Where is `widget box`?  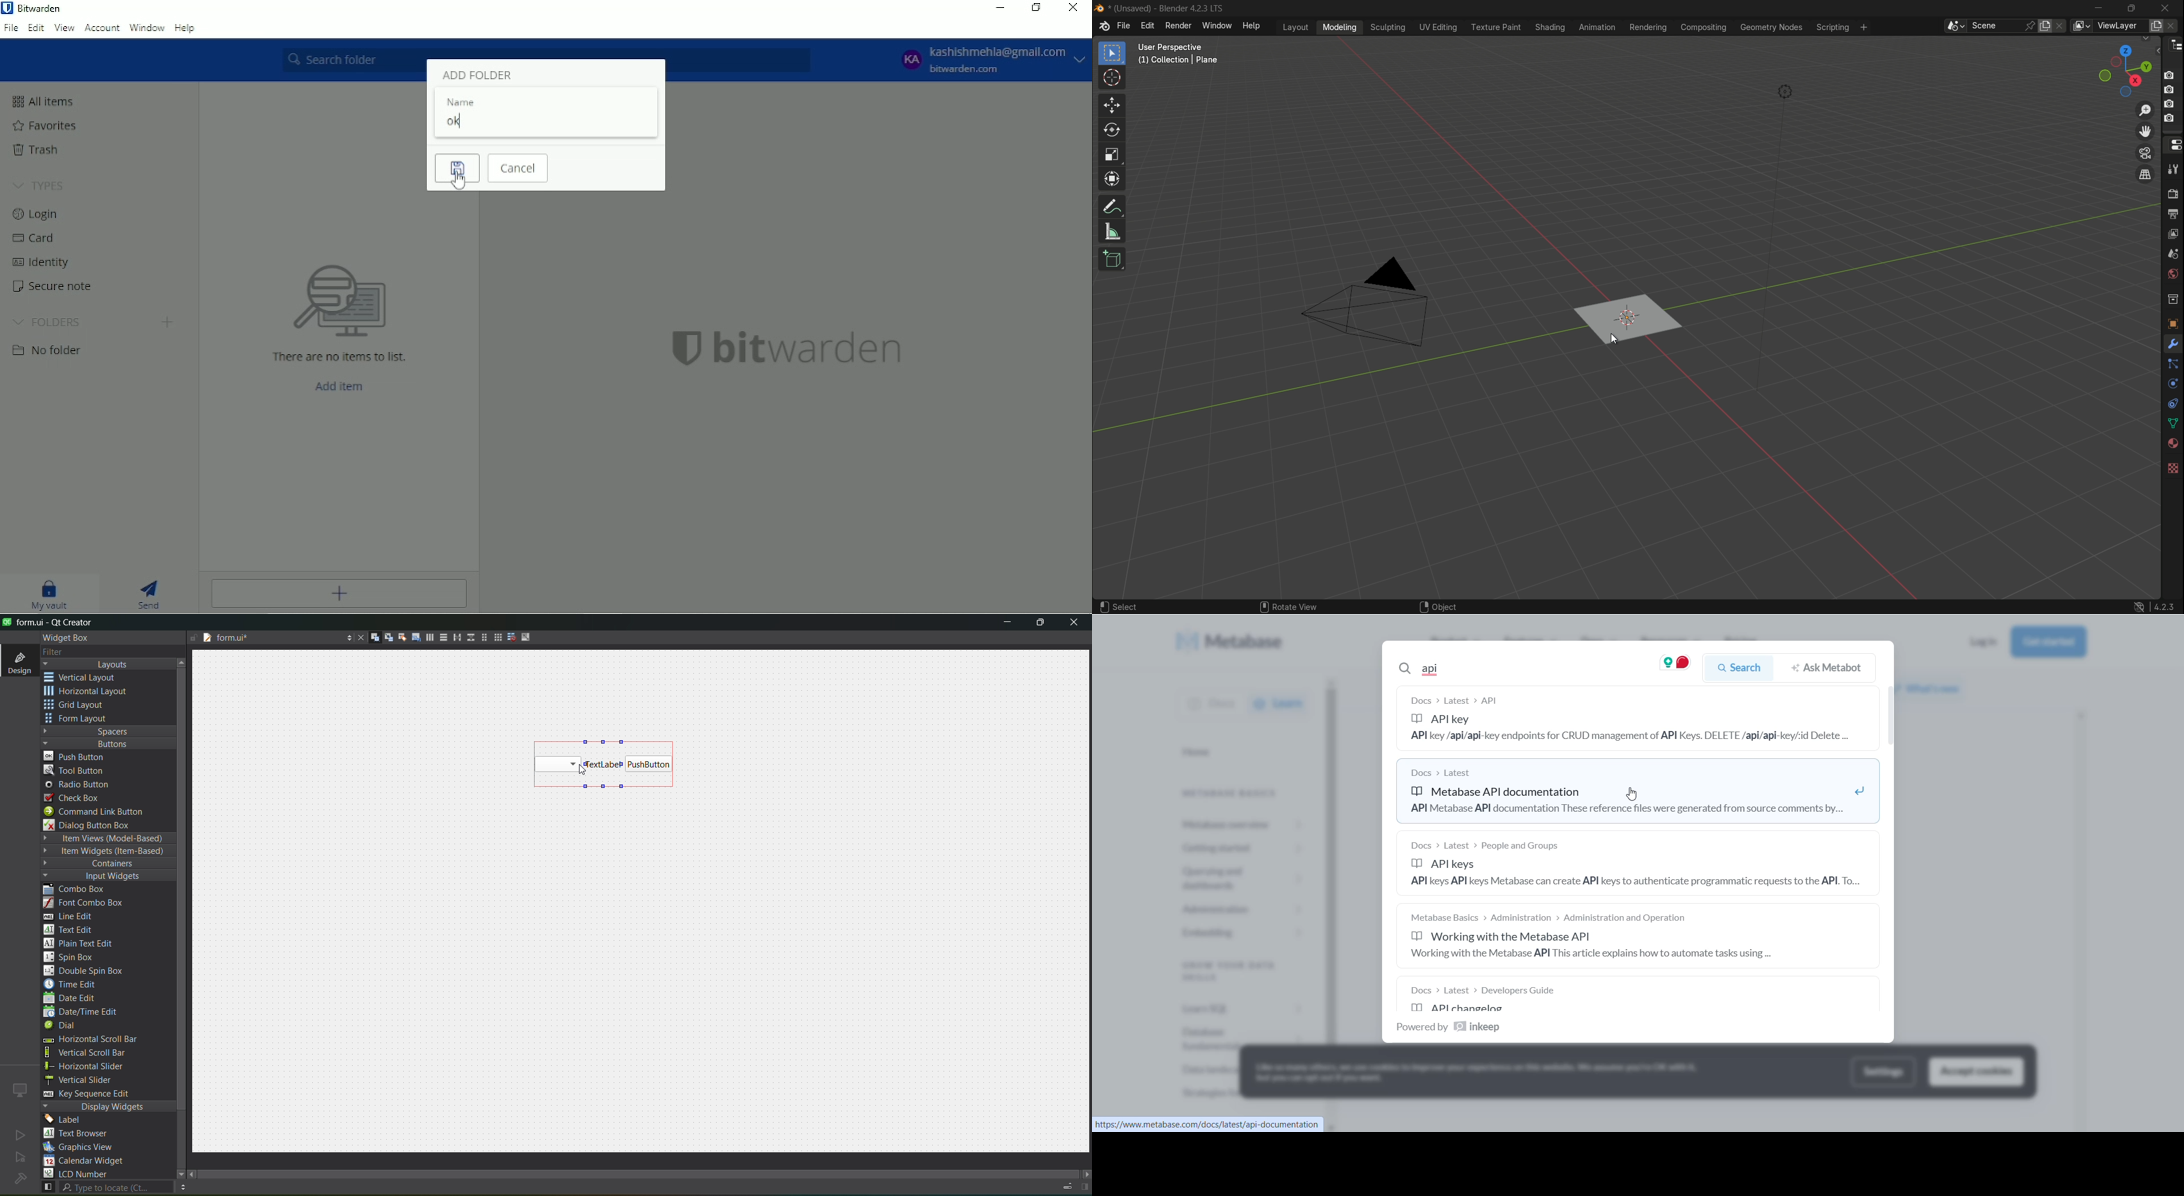 widget box is located at coordinates (68, 638).